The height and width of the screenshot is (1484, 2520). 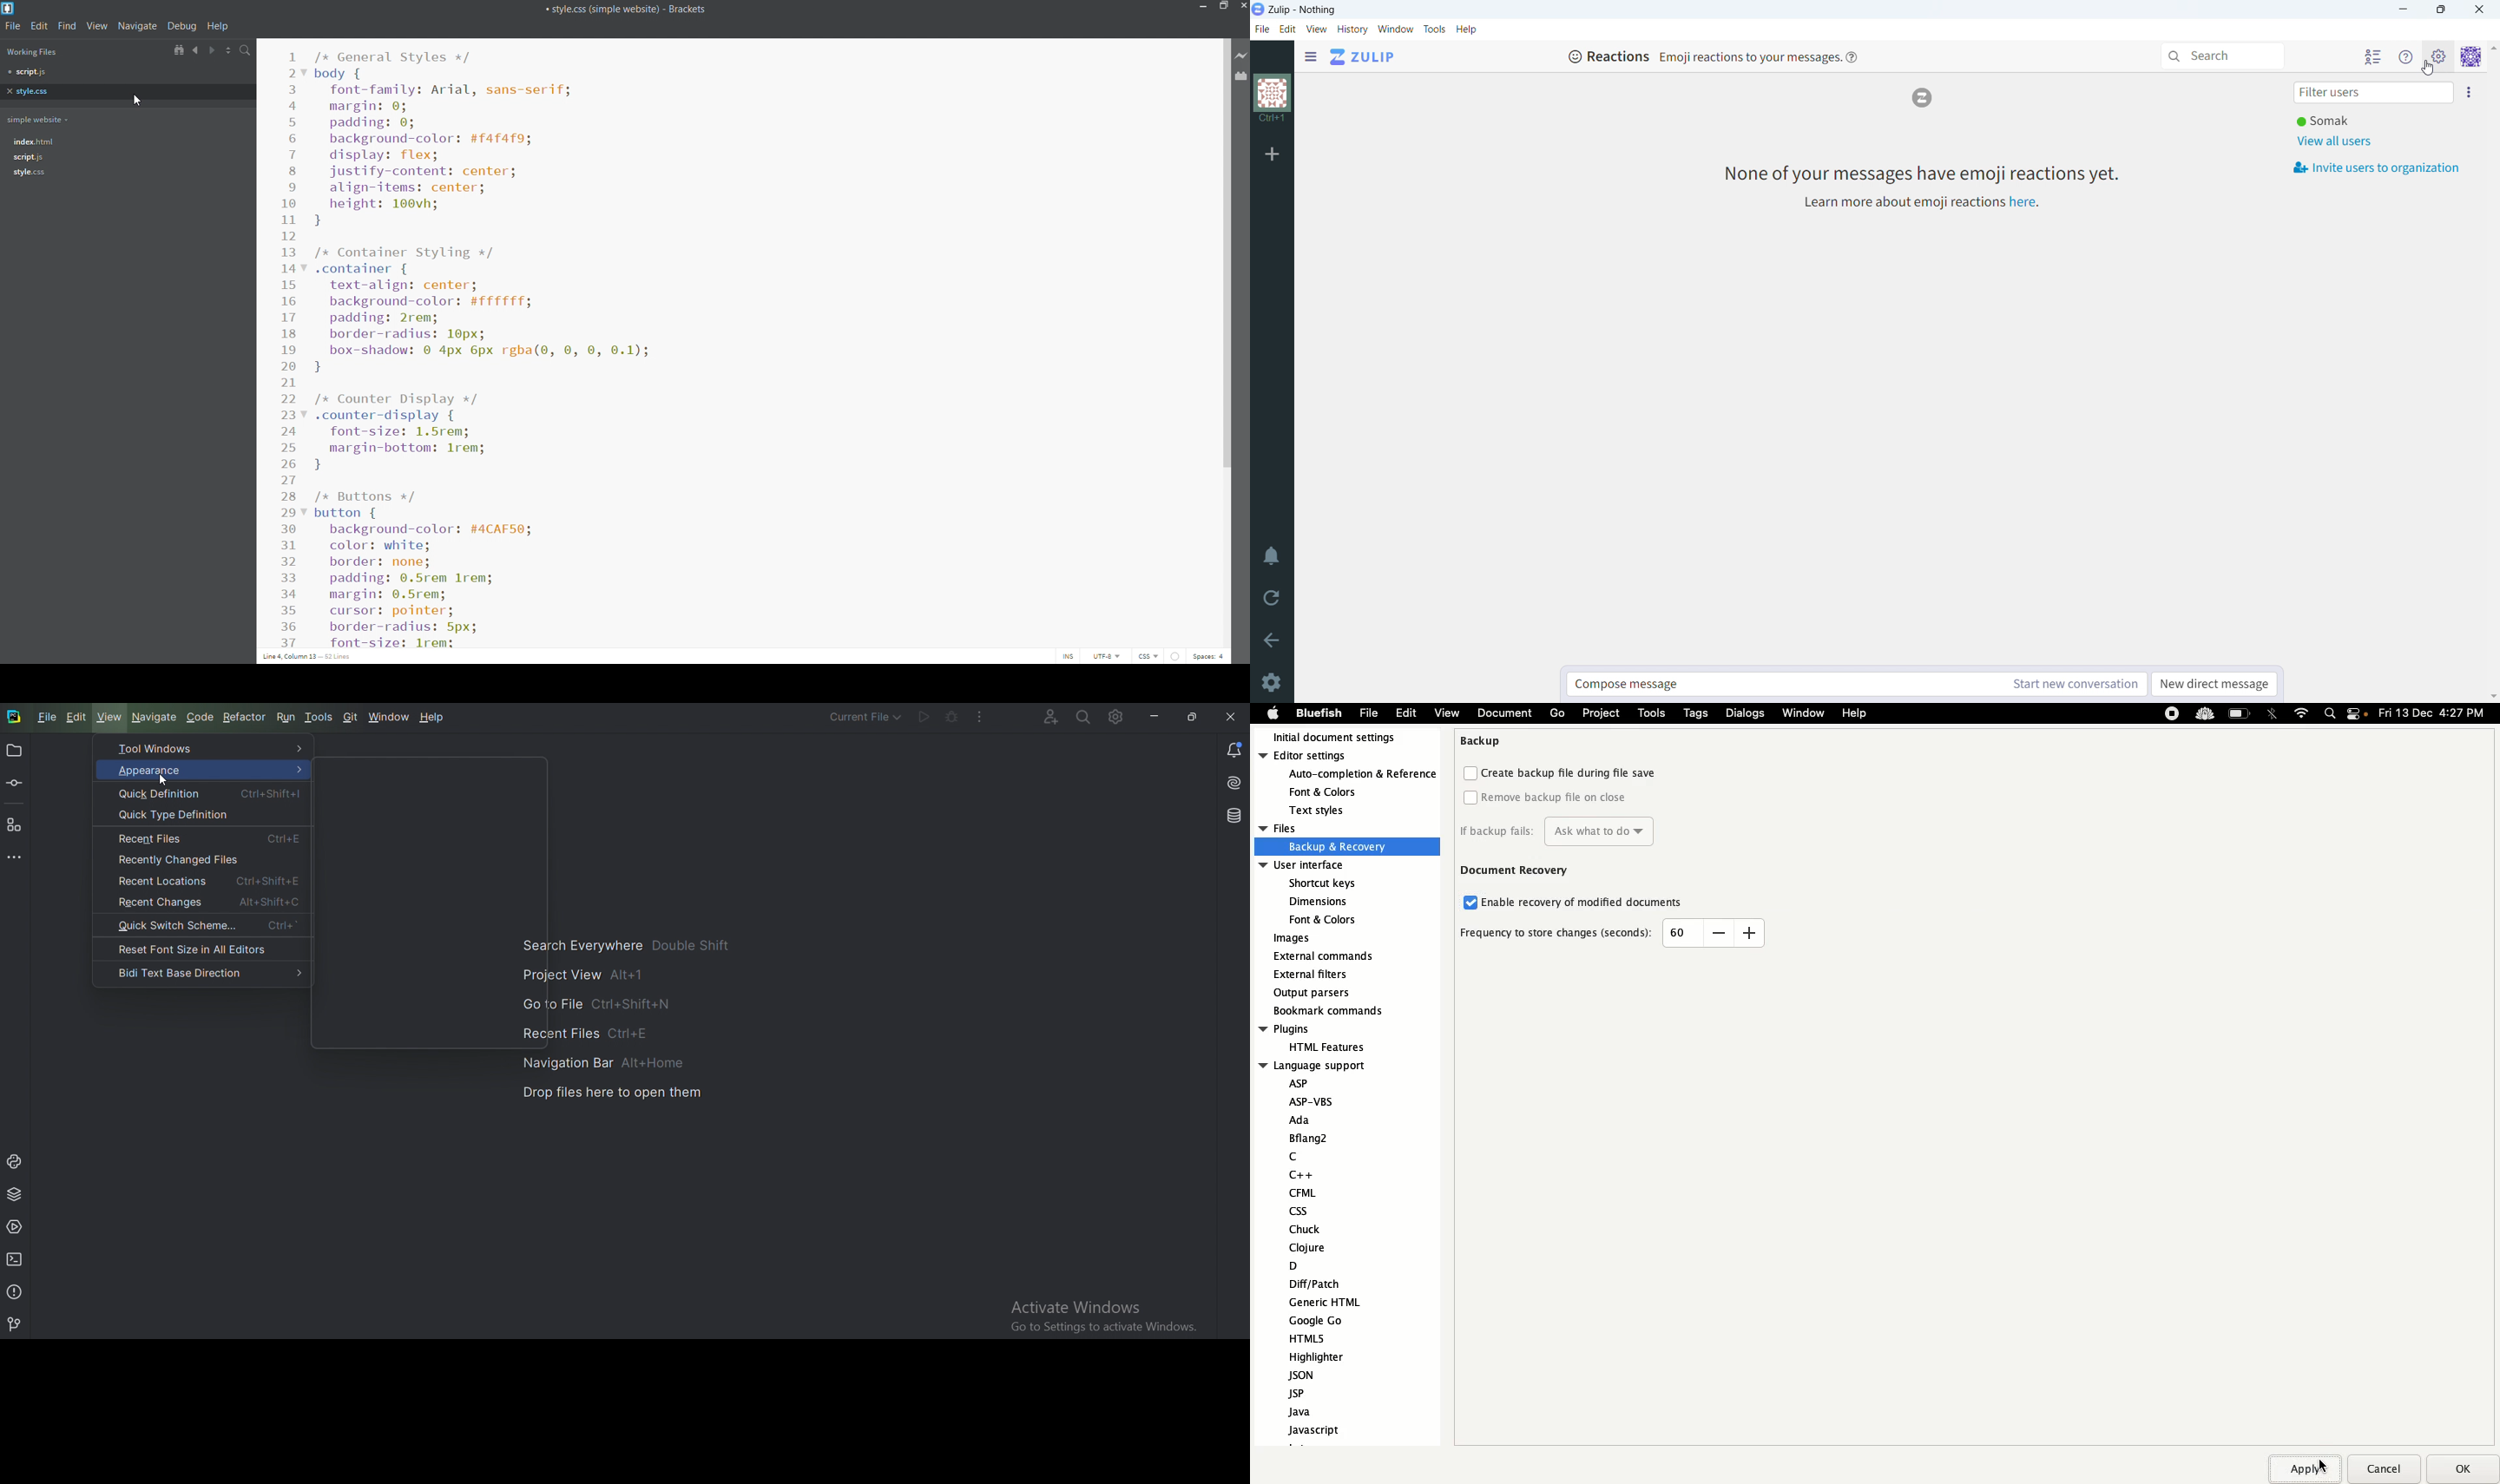 I want to click on Bluefish, so click(x=1317, y=714).